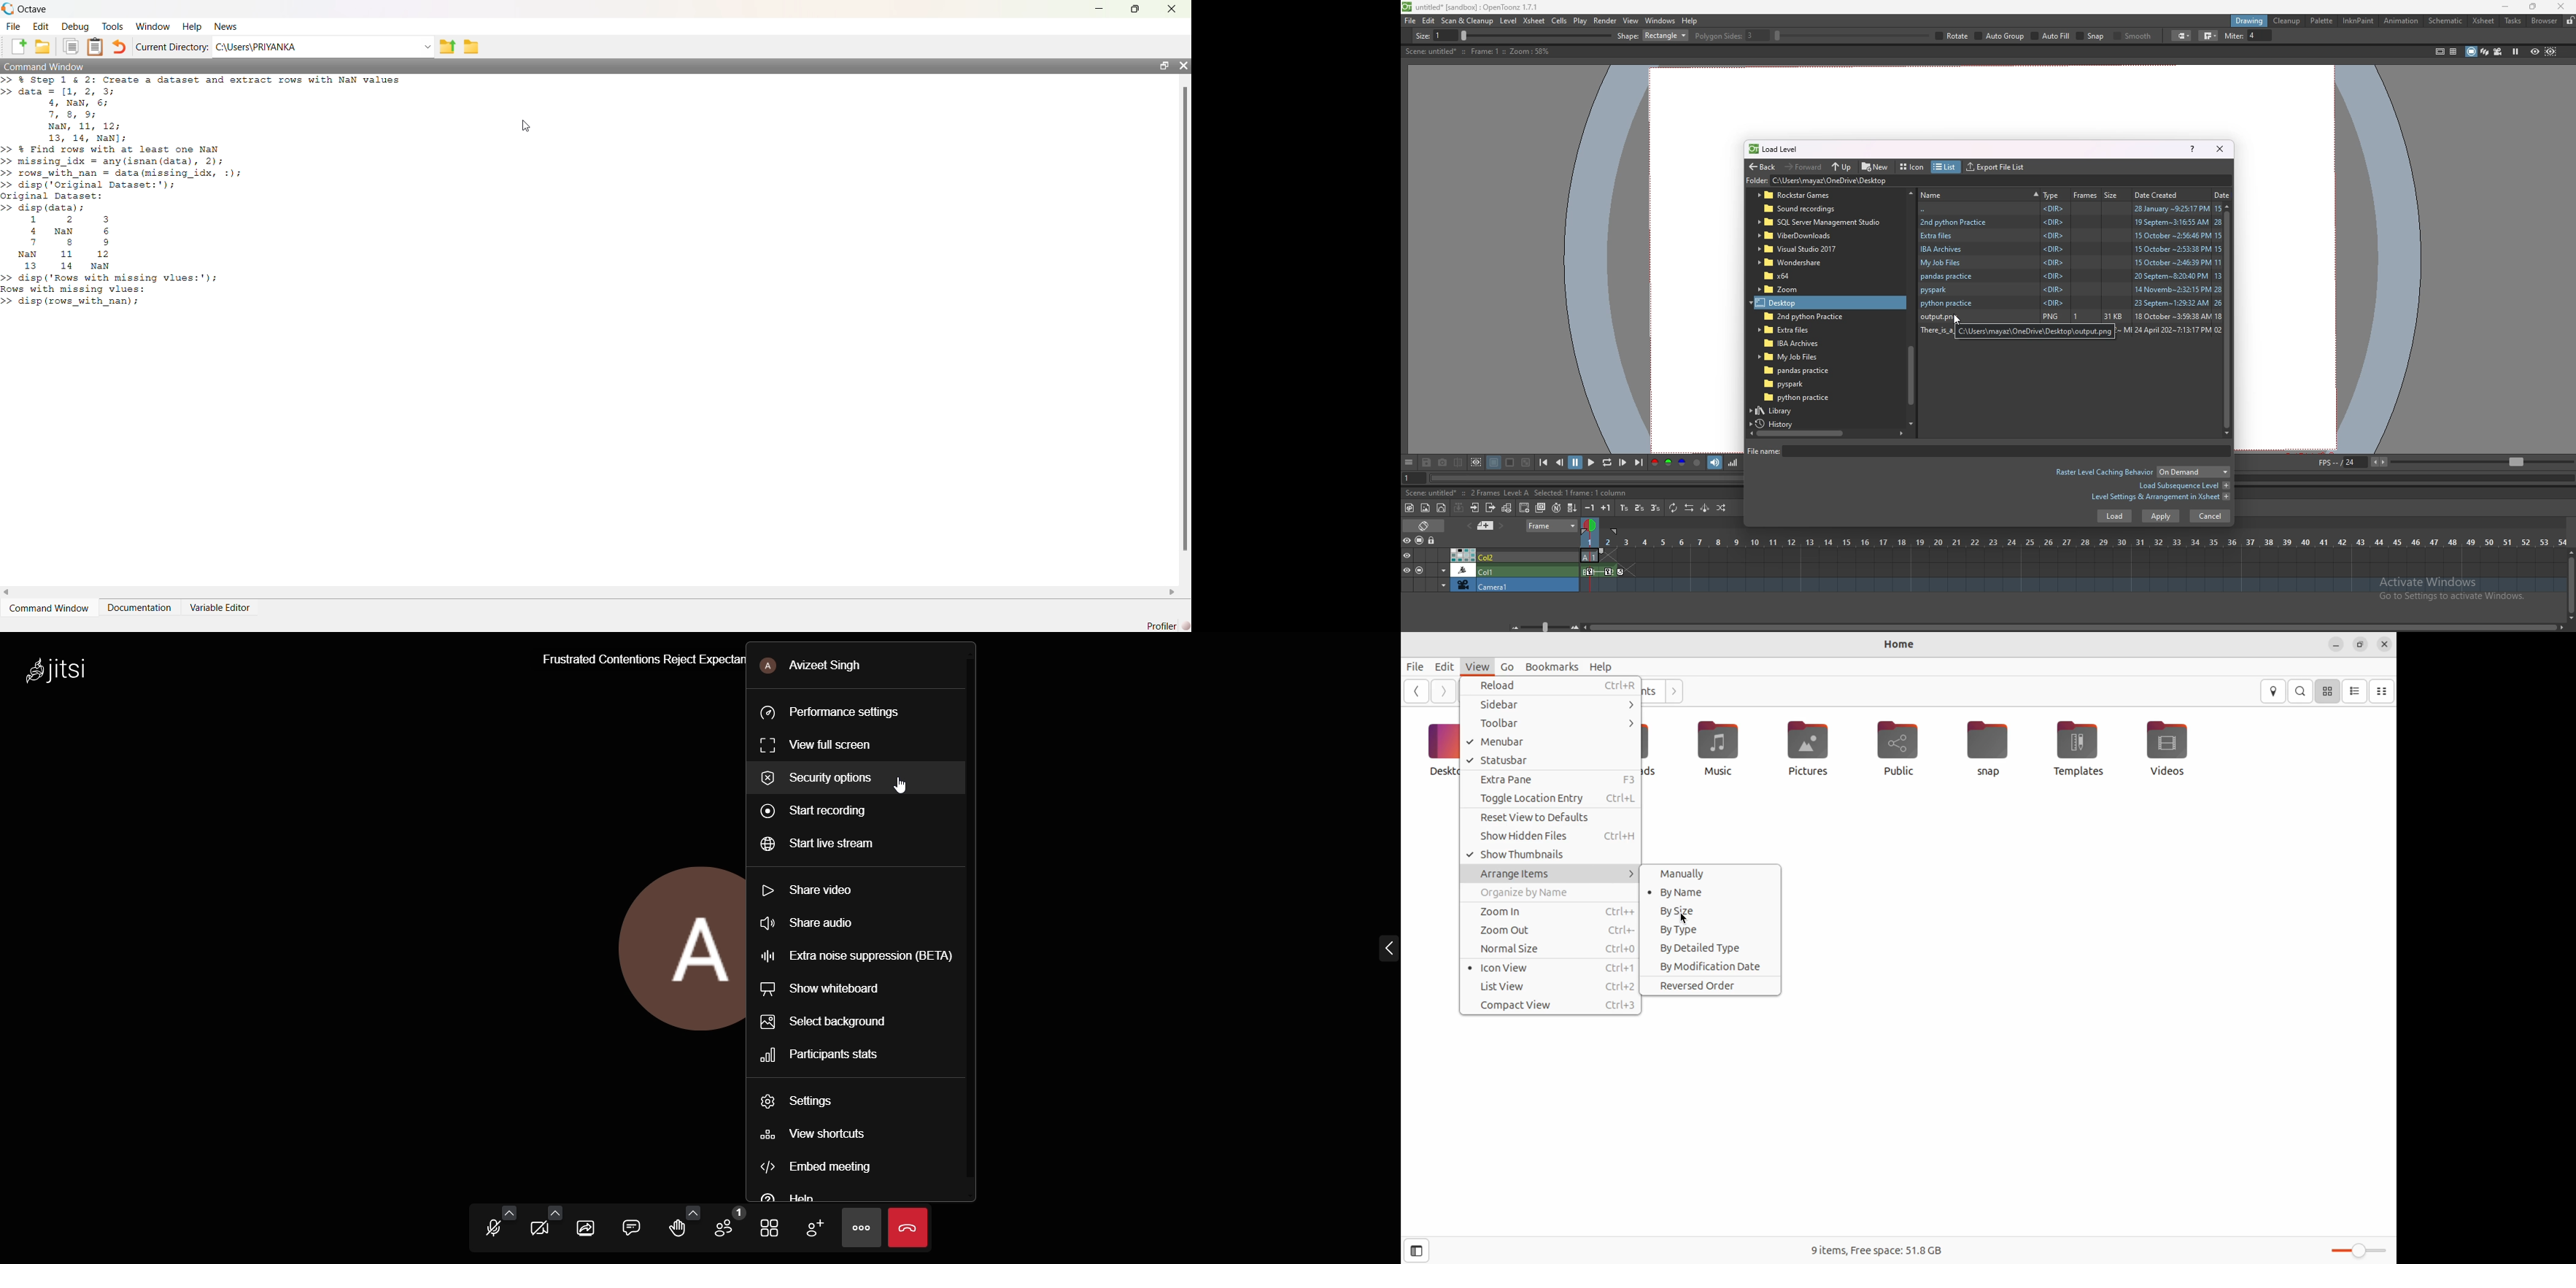 This screenshot has width=2576, height=1288. I want to click on camera view, so click(2498, 51).